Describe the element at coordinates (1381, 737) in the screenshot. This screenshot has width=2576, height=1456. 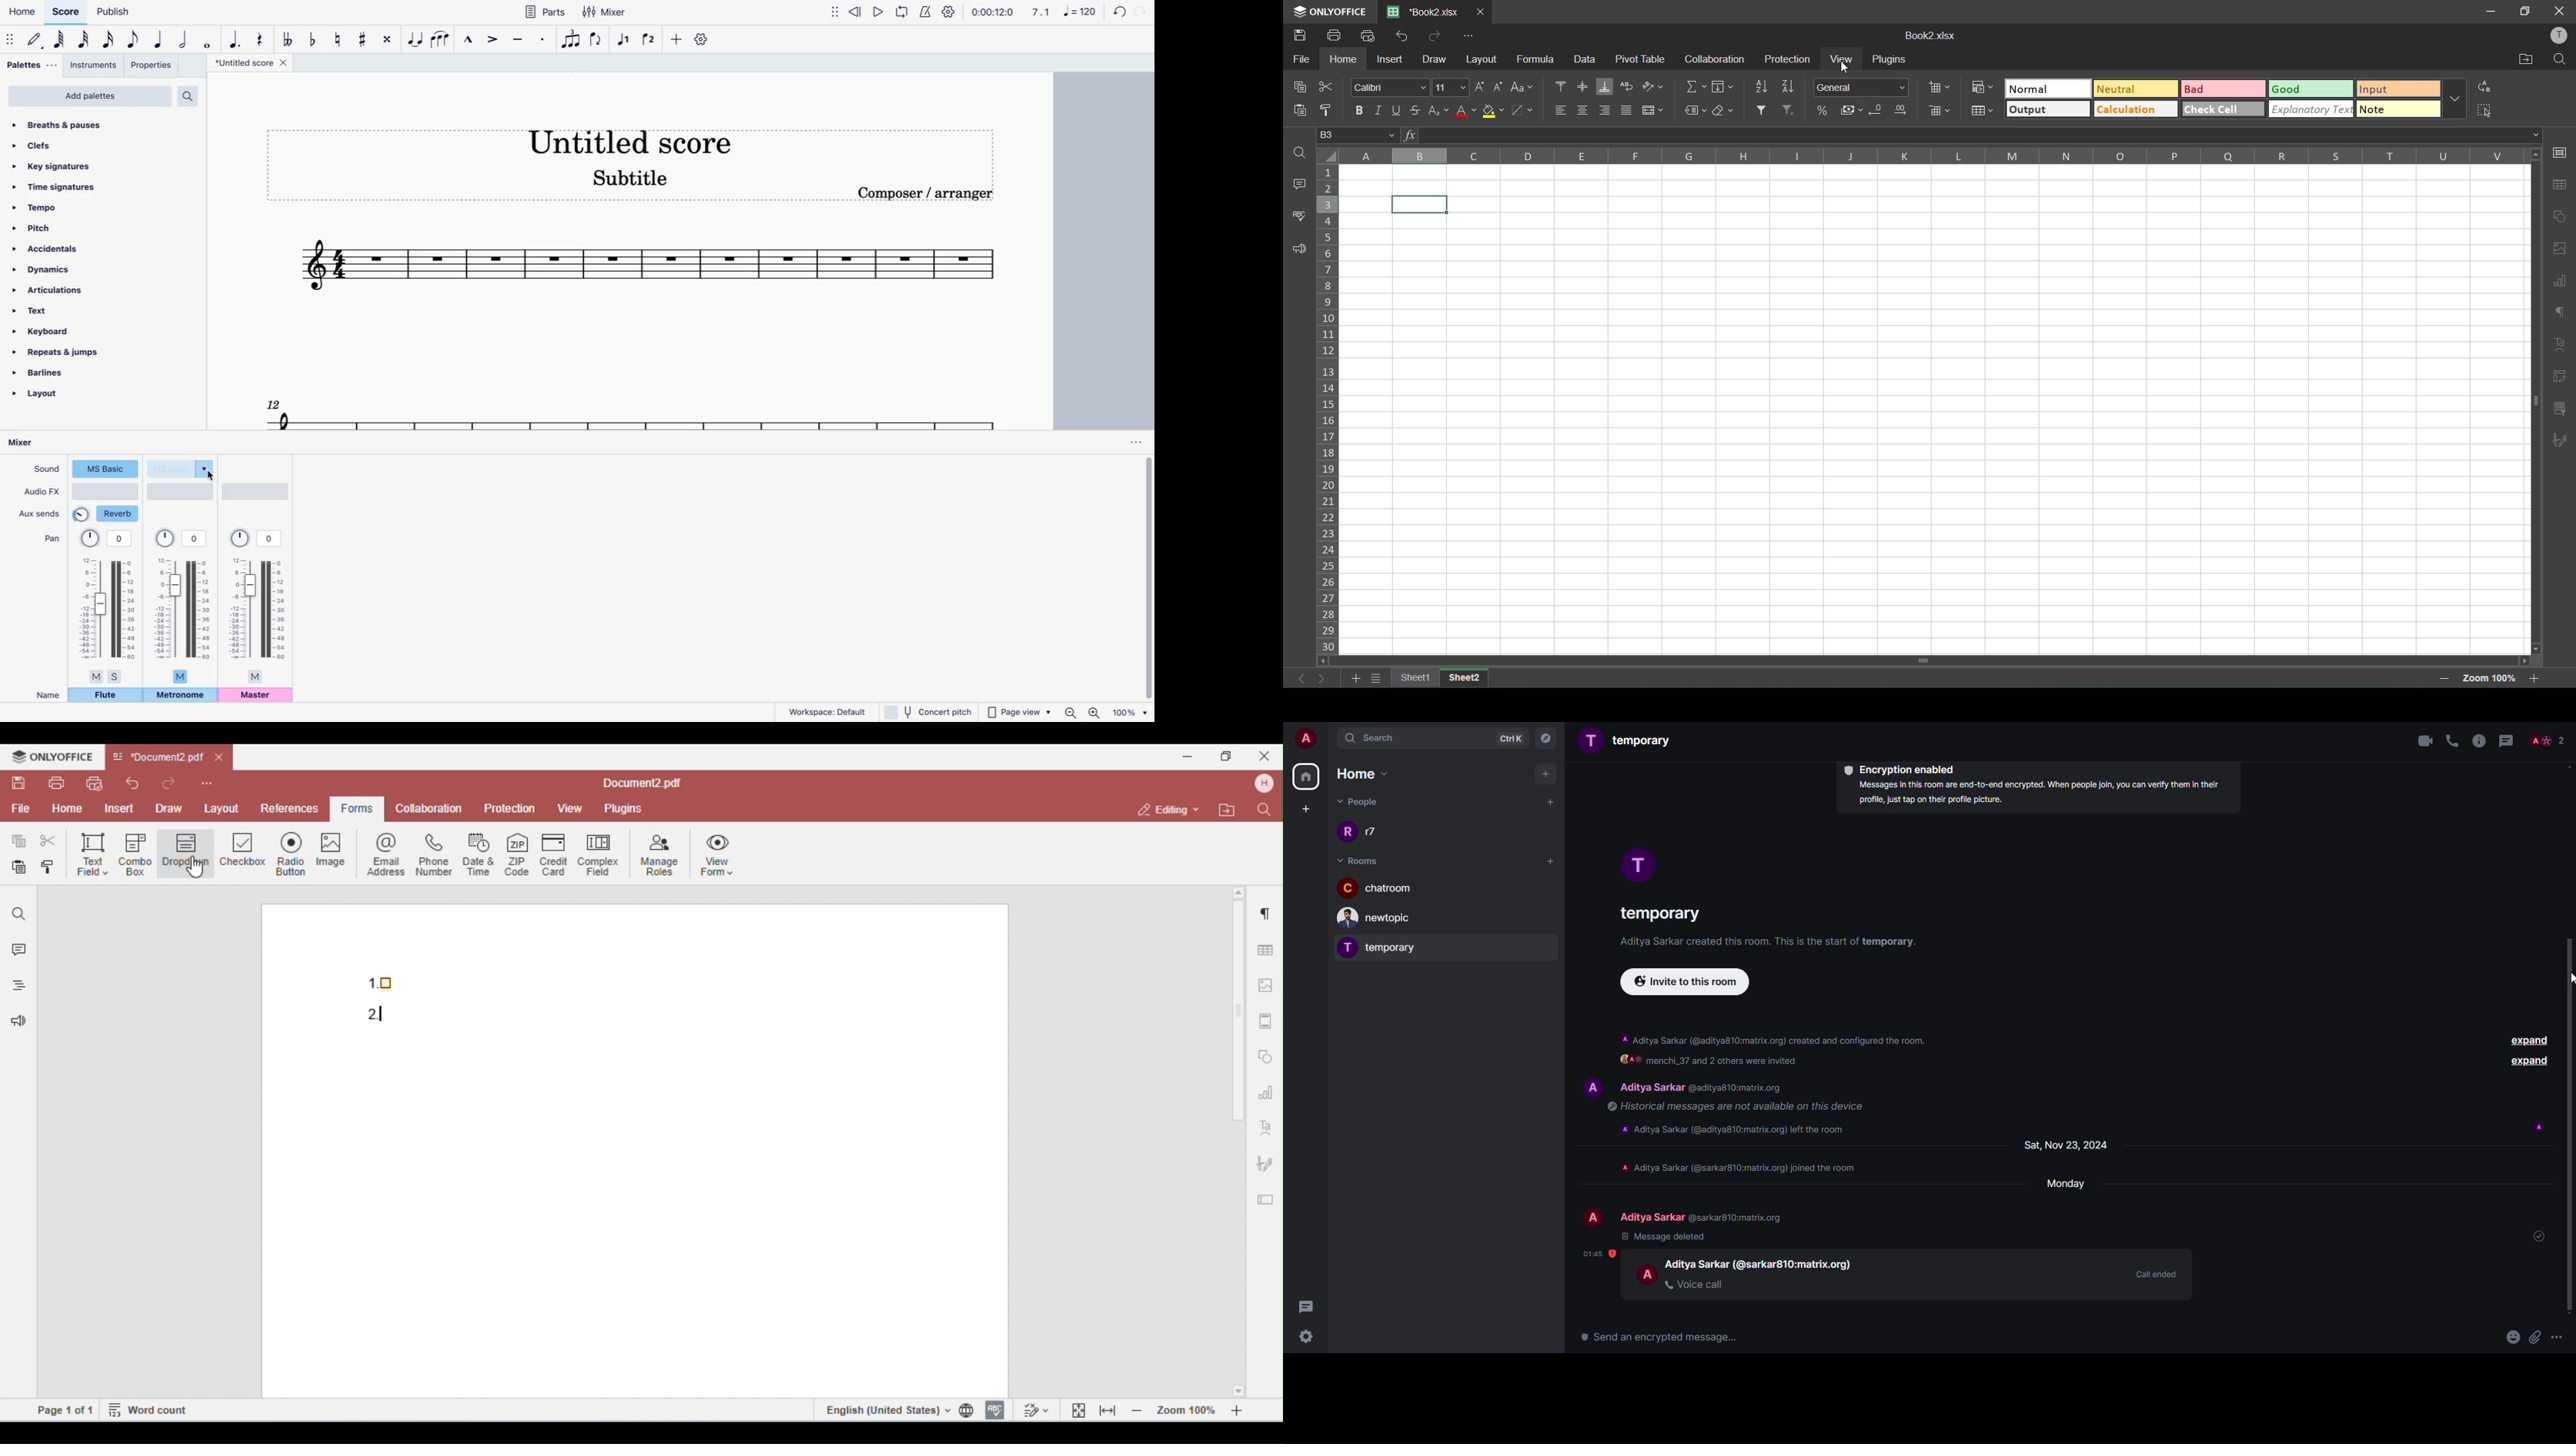
I see `search` at that location.